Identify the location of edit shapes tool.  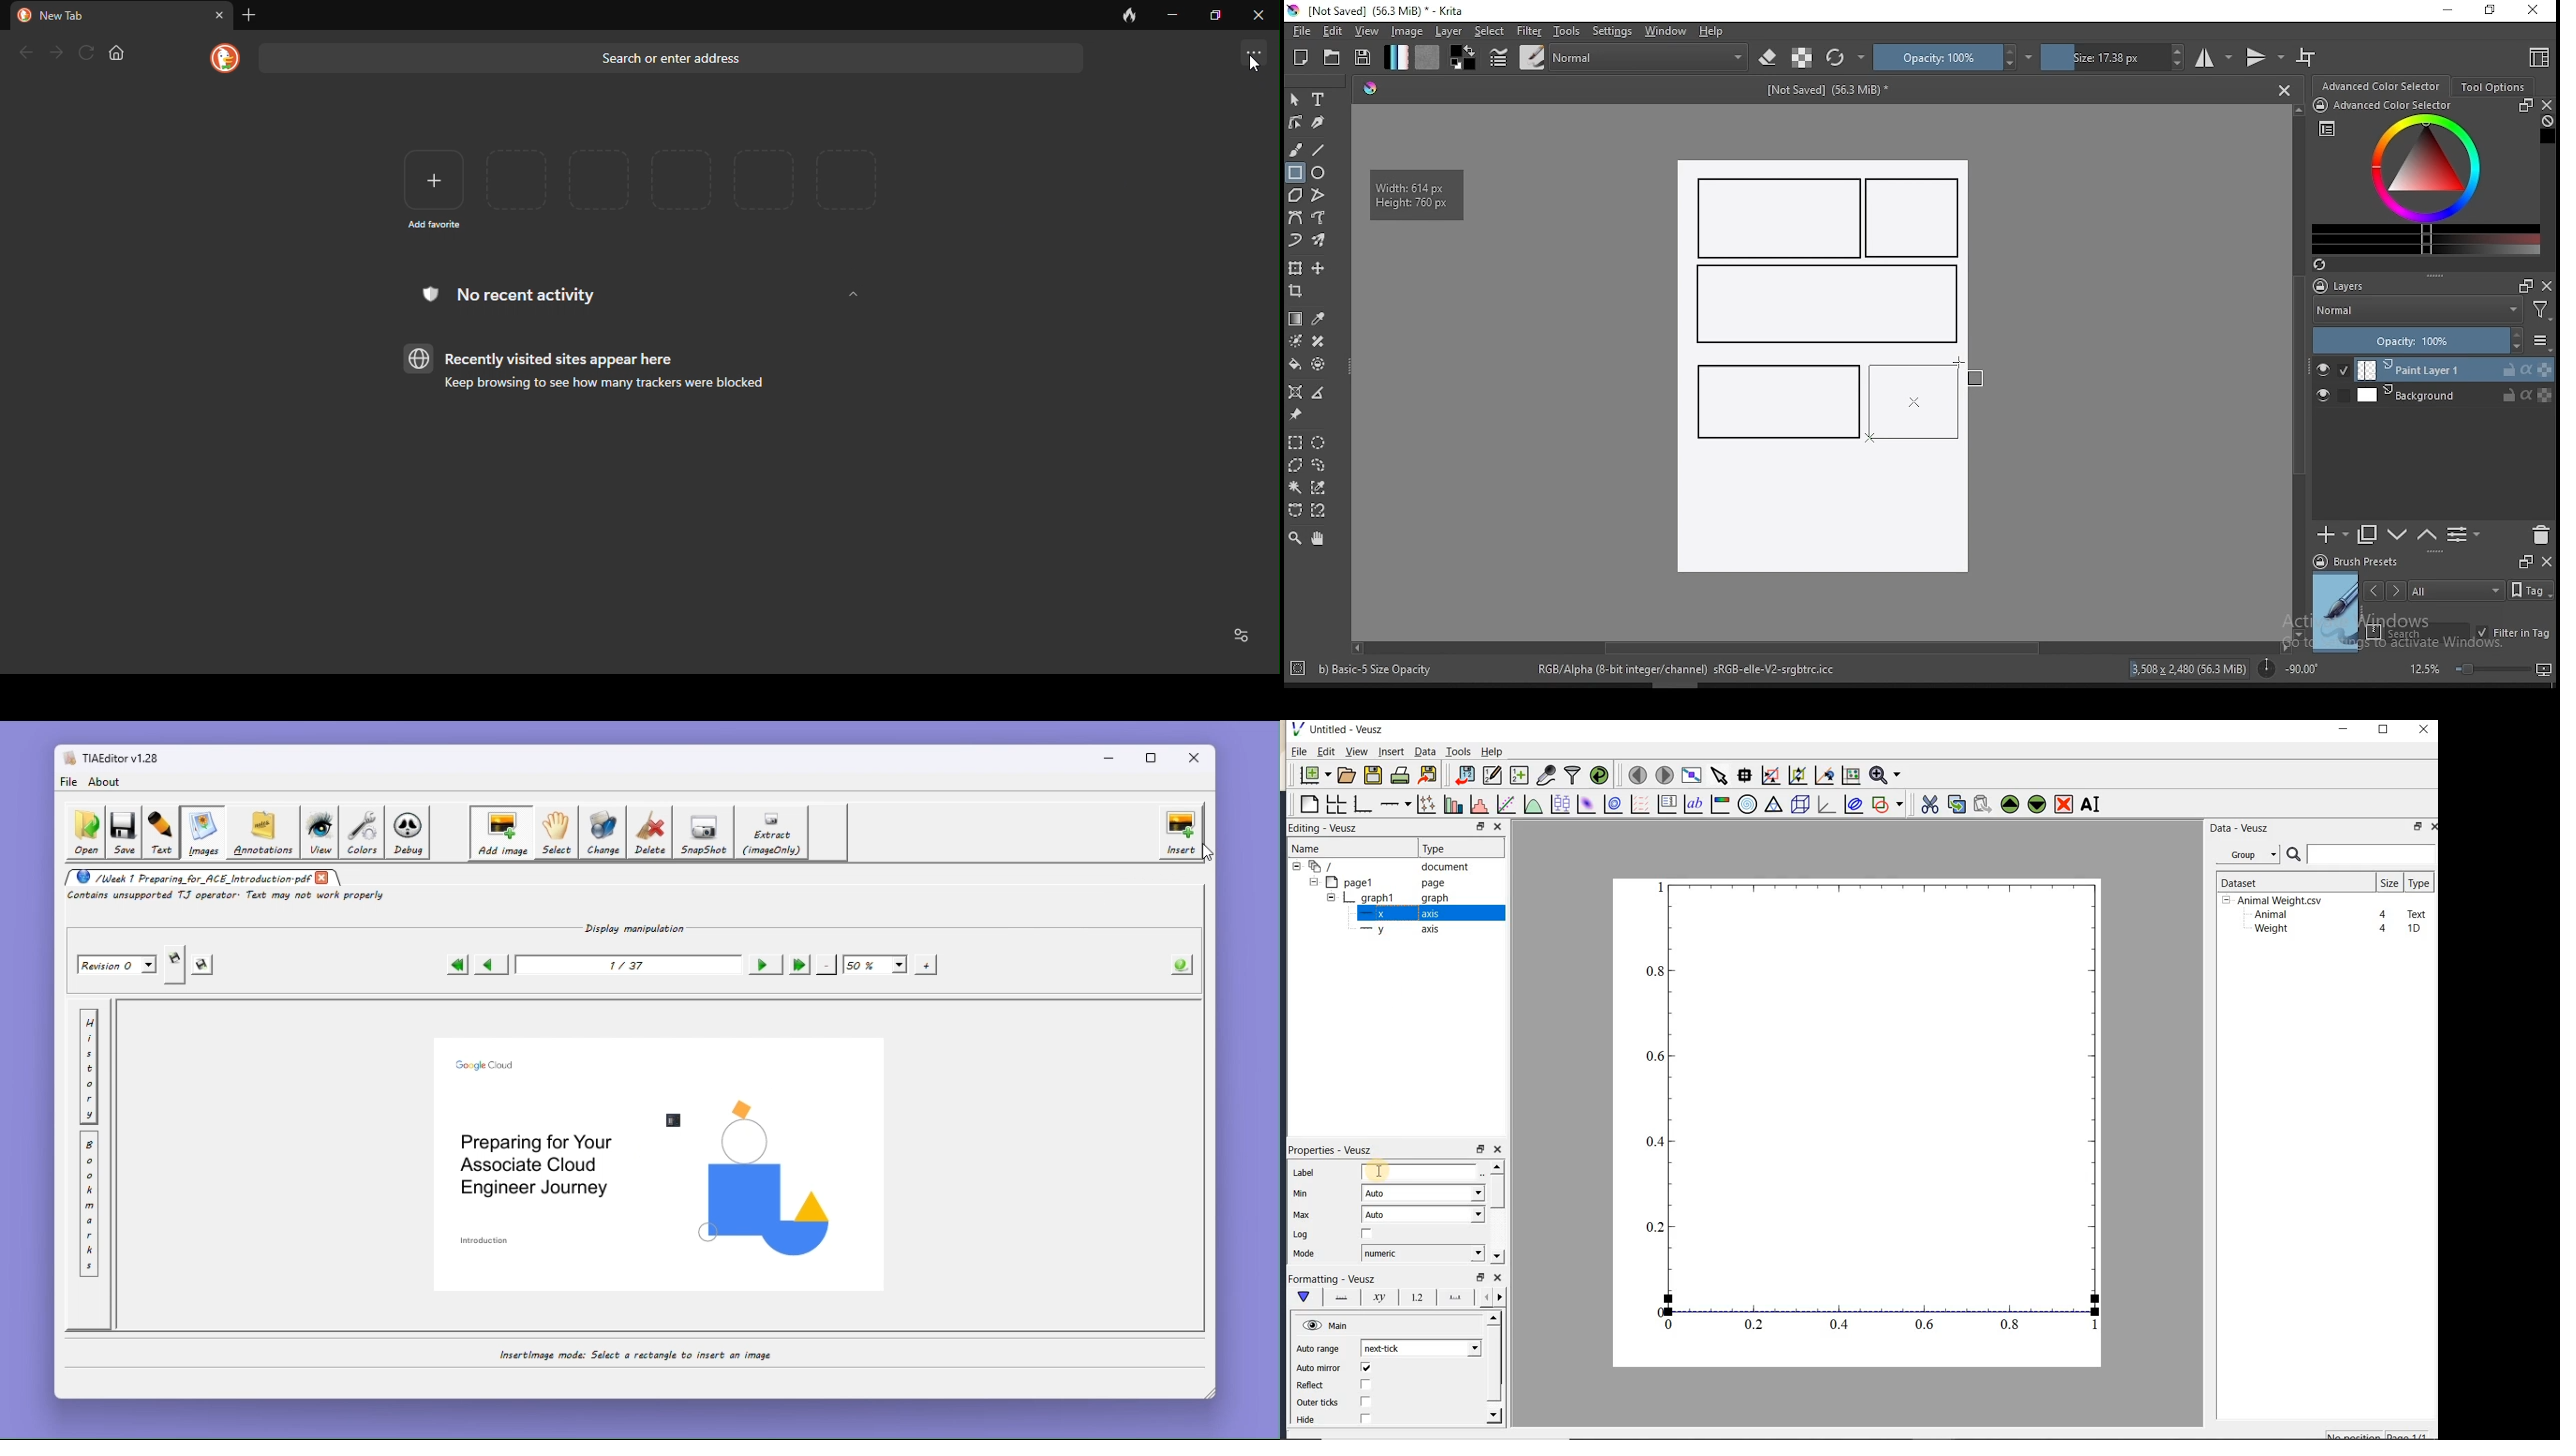
(1295, 121).